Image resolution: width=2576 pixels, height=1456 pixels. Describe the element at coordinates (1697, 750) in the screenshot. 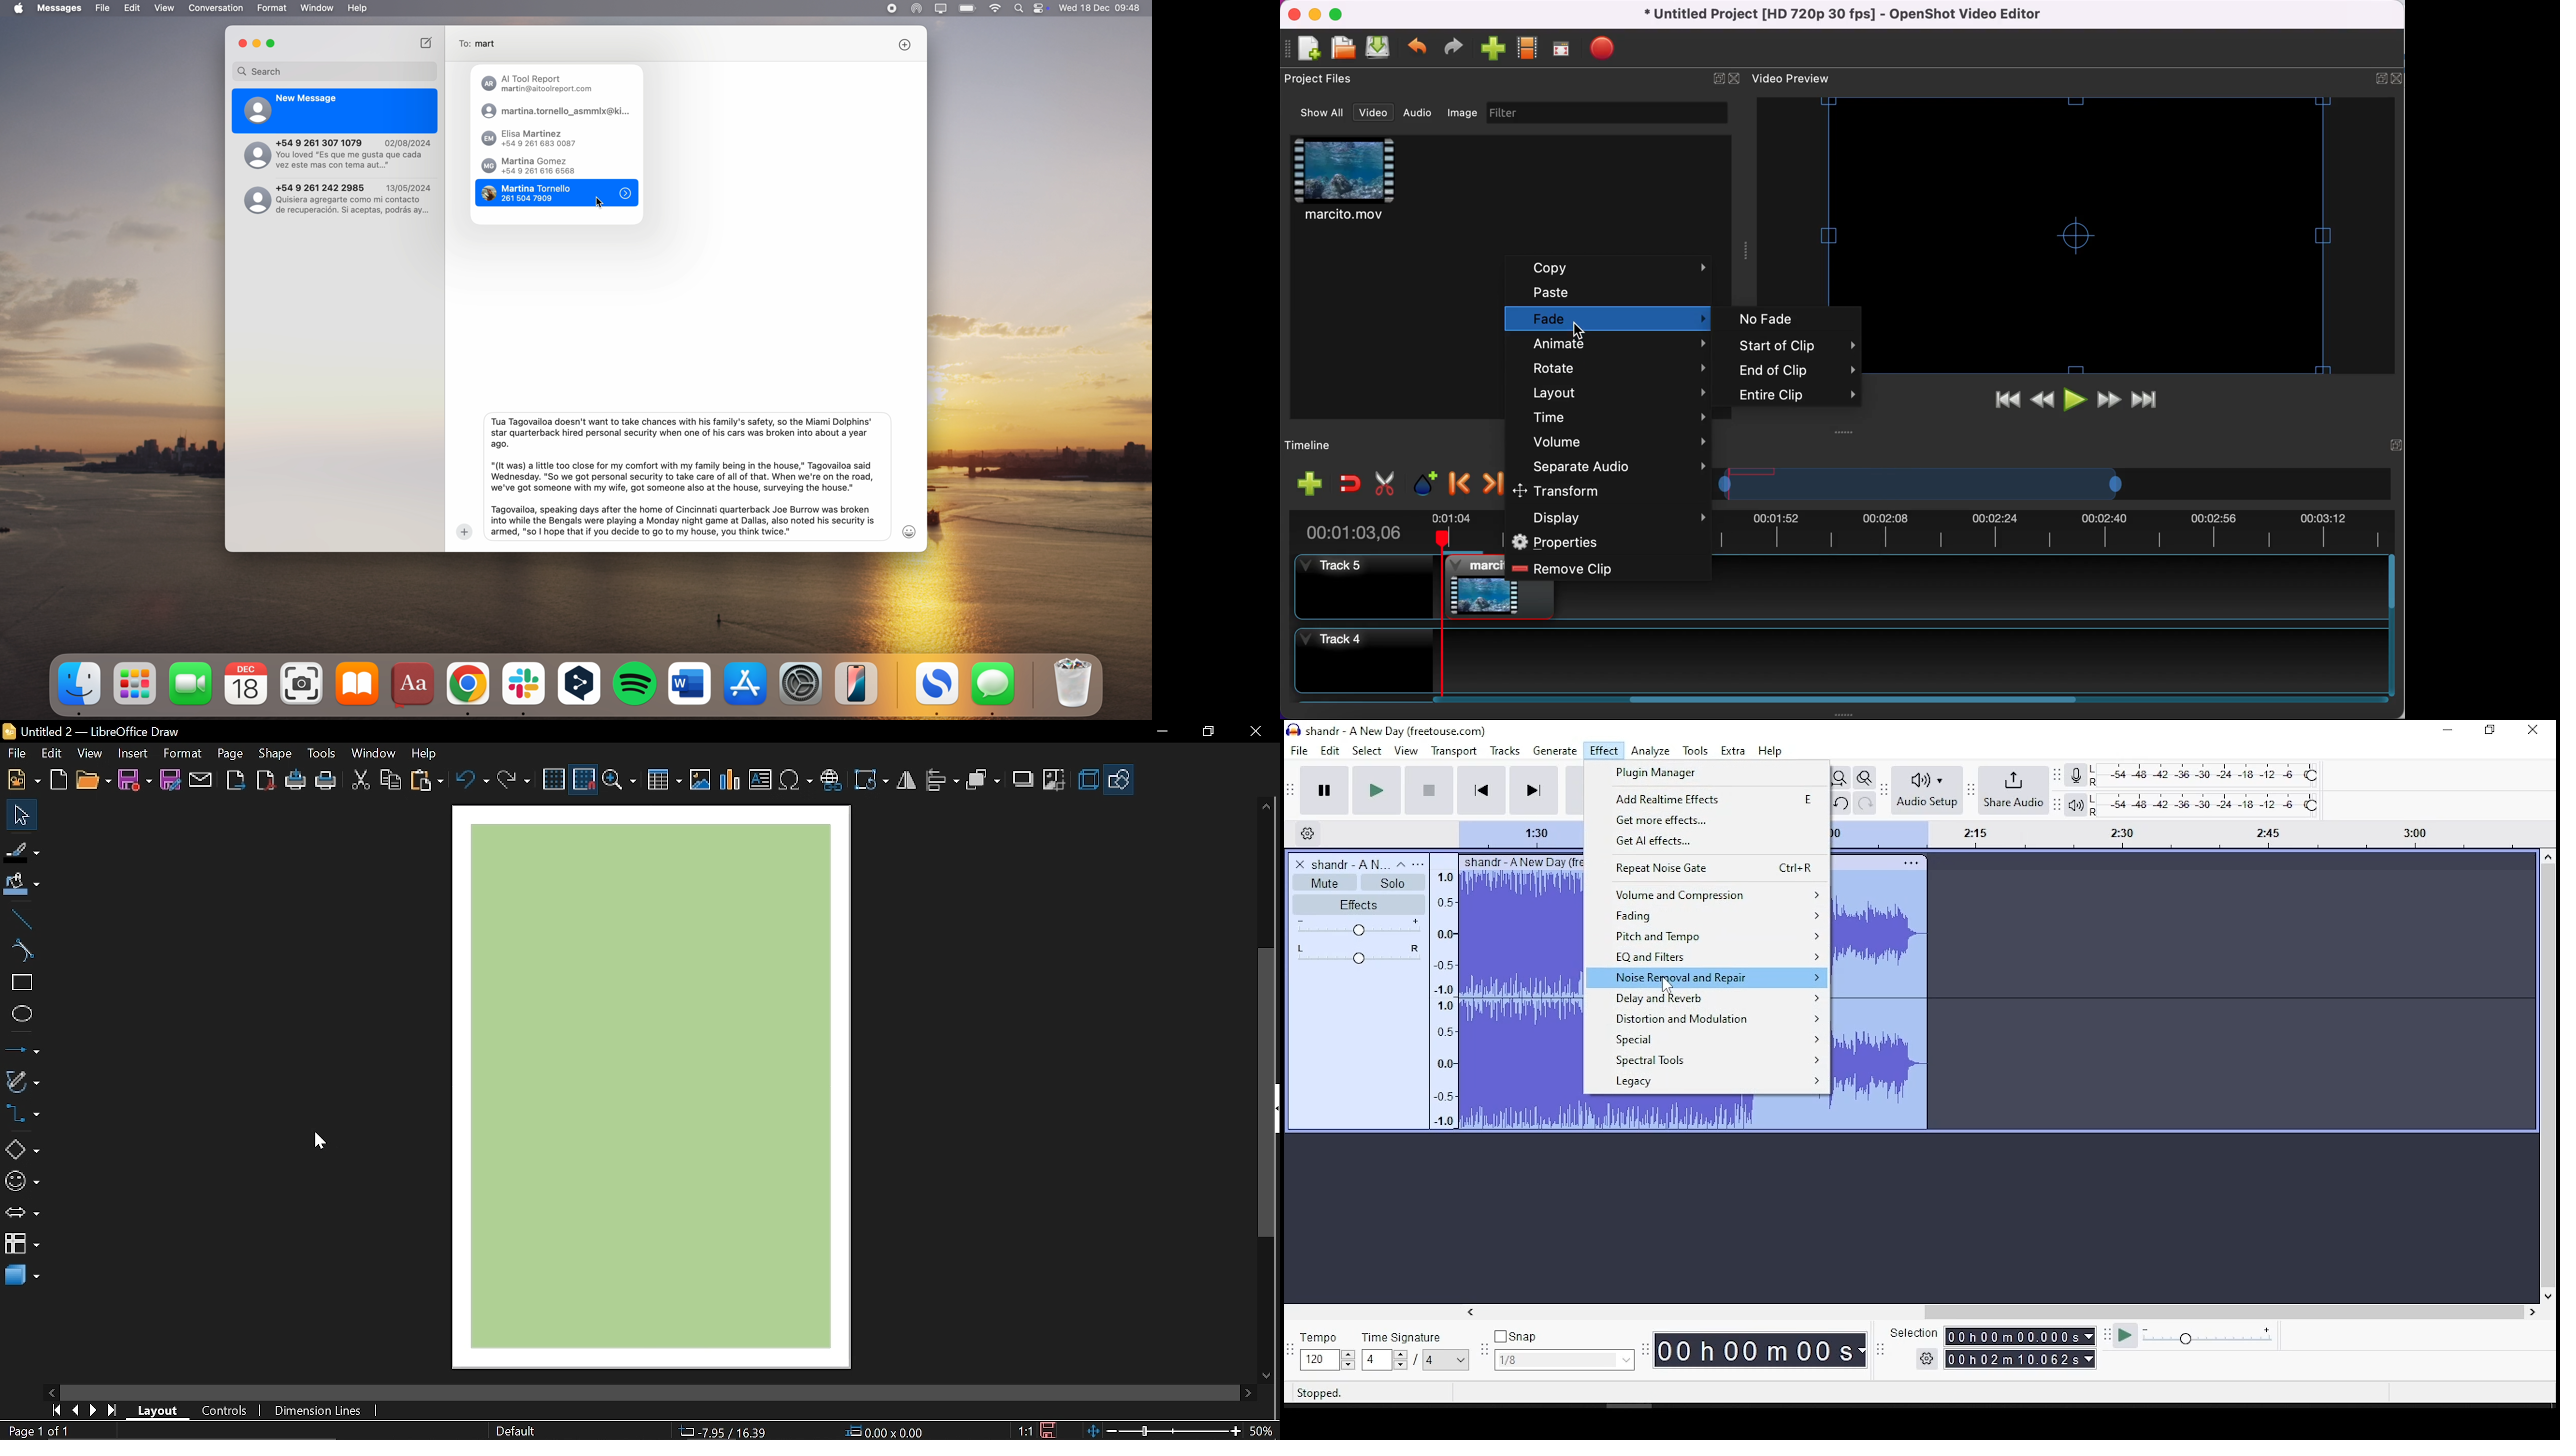

I see `tools` at that location.